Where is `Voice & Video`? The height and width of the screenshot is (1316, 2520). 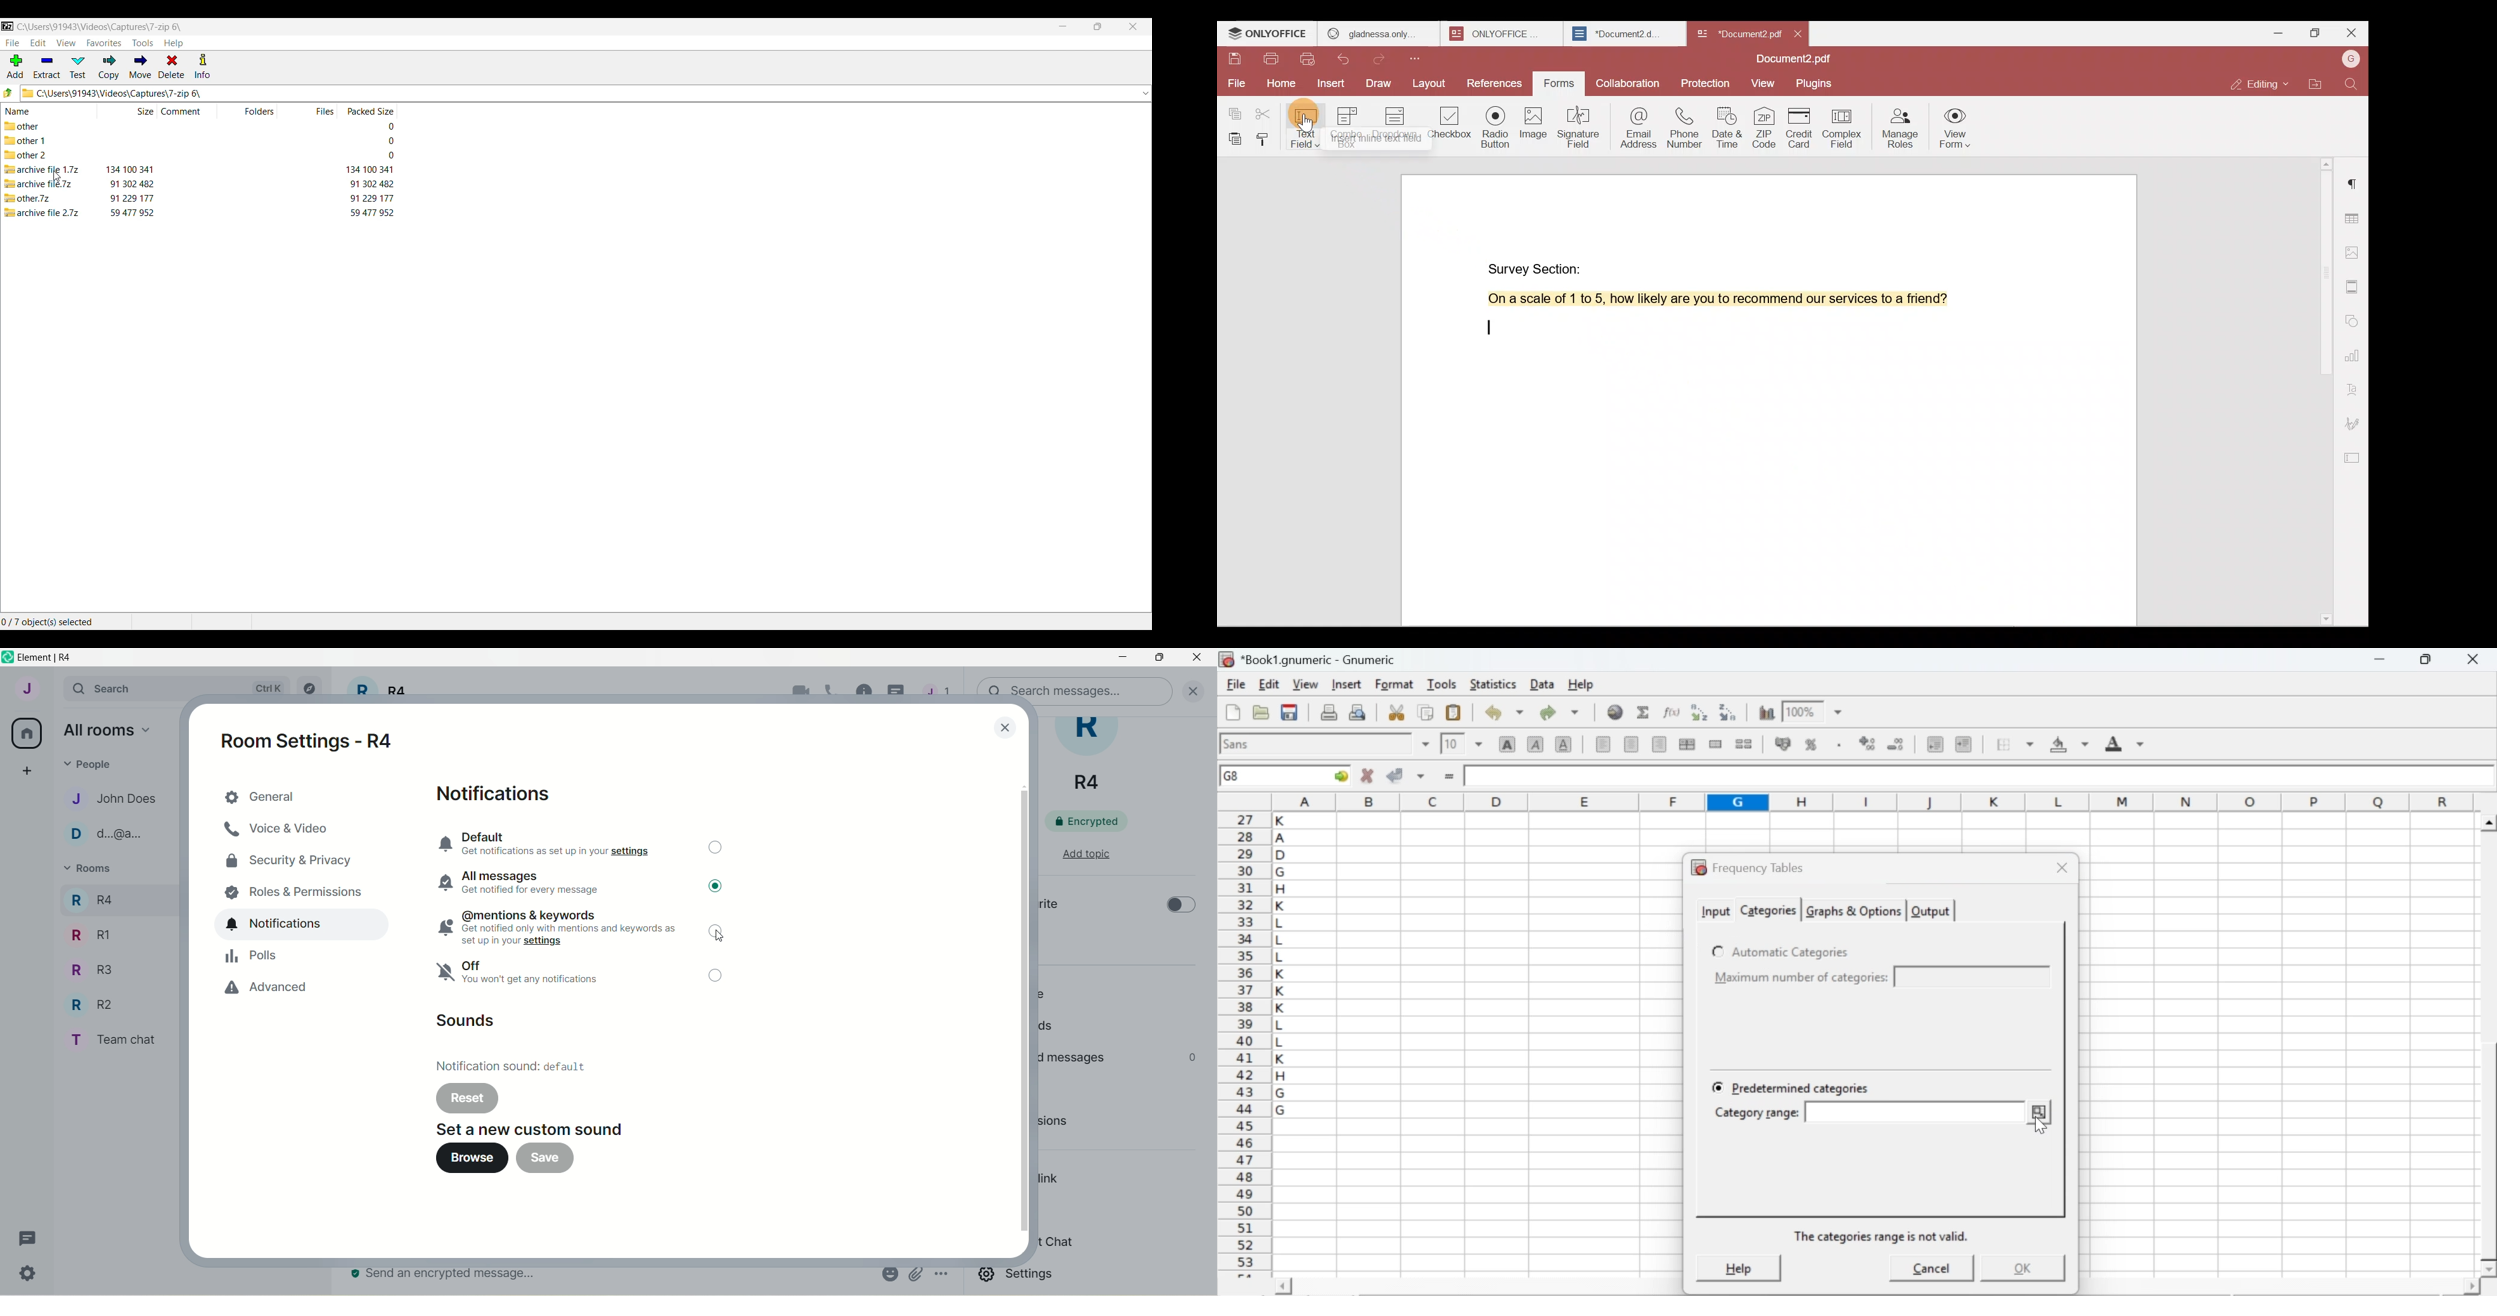
Voice & Video is located at coordinates (296, 831).